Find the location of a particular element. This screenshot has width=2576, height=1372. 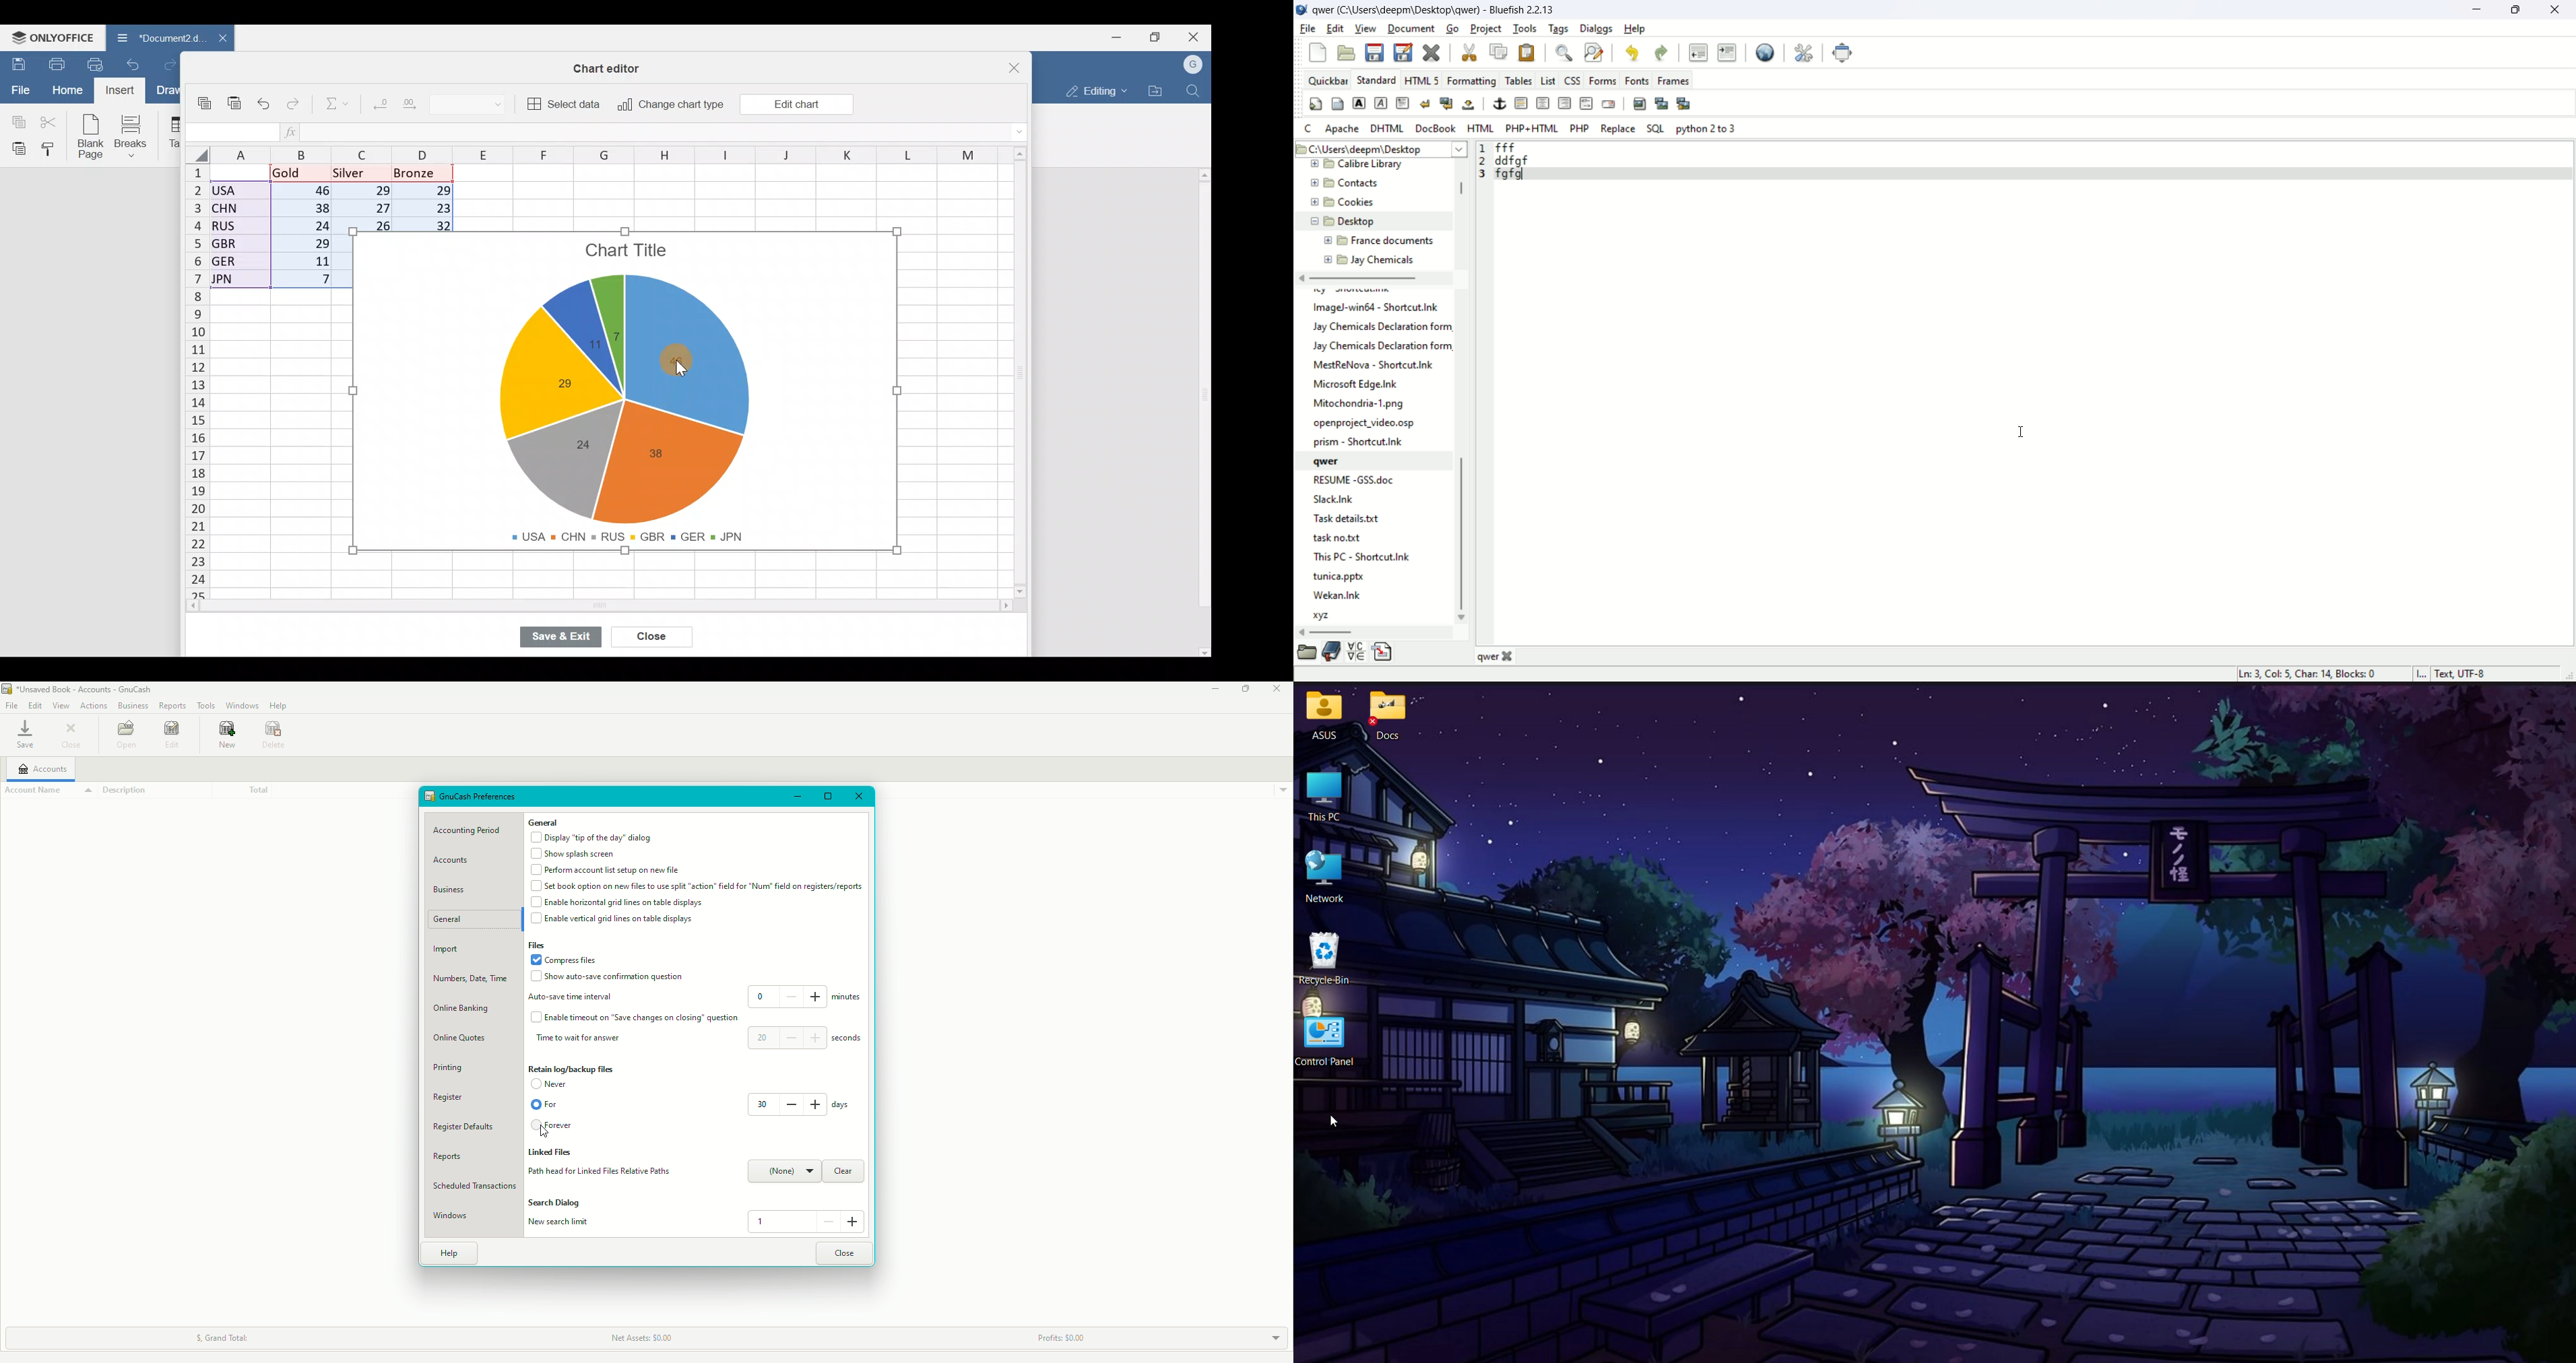

Path head is located at coordinates (598, 1172).